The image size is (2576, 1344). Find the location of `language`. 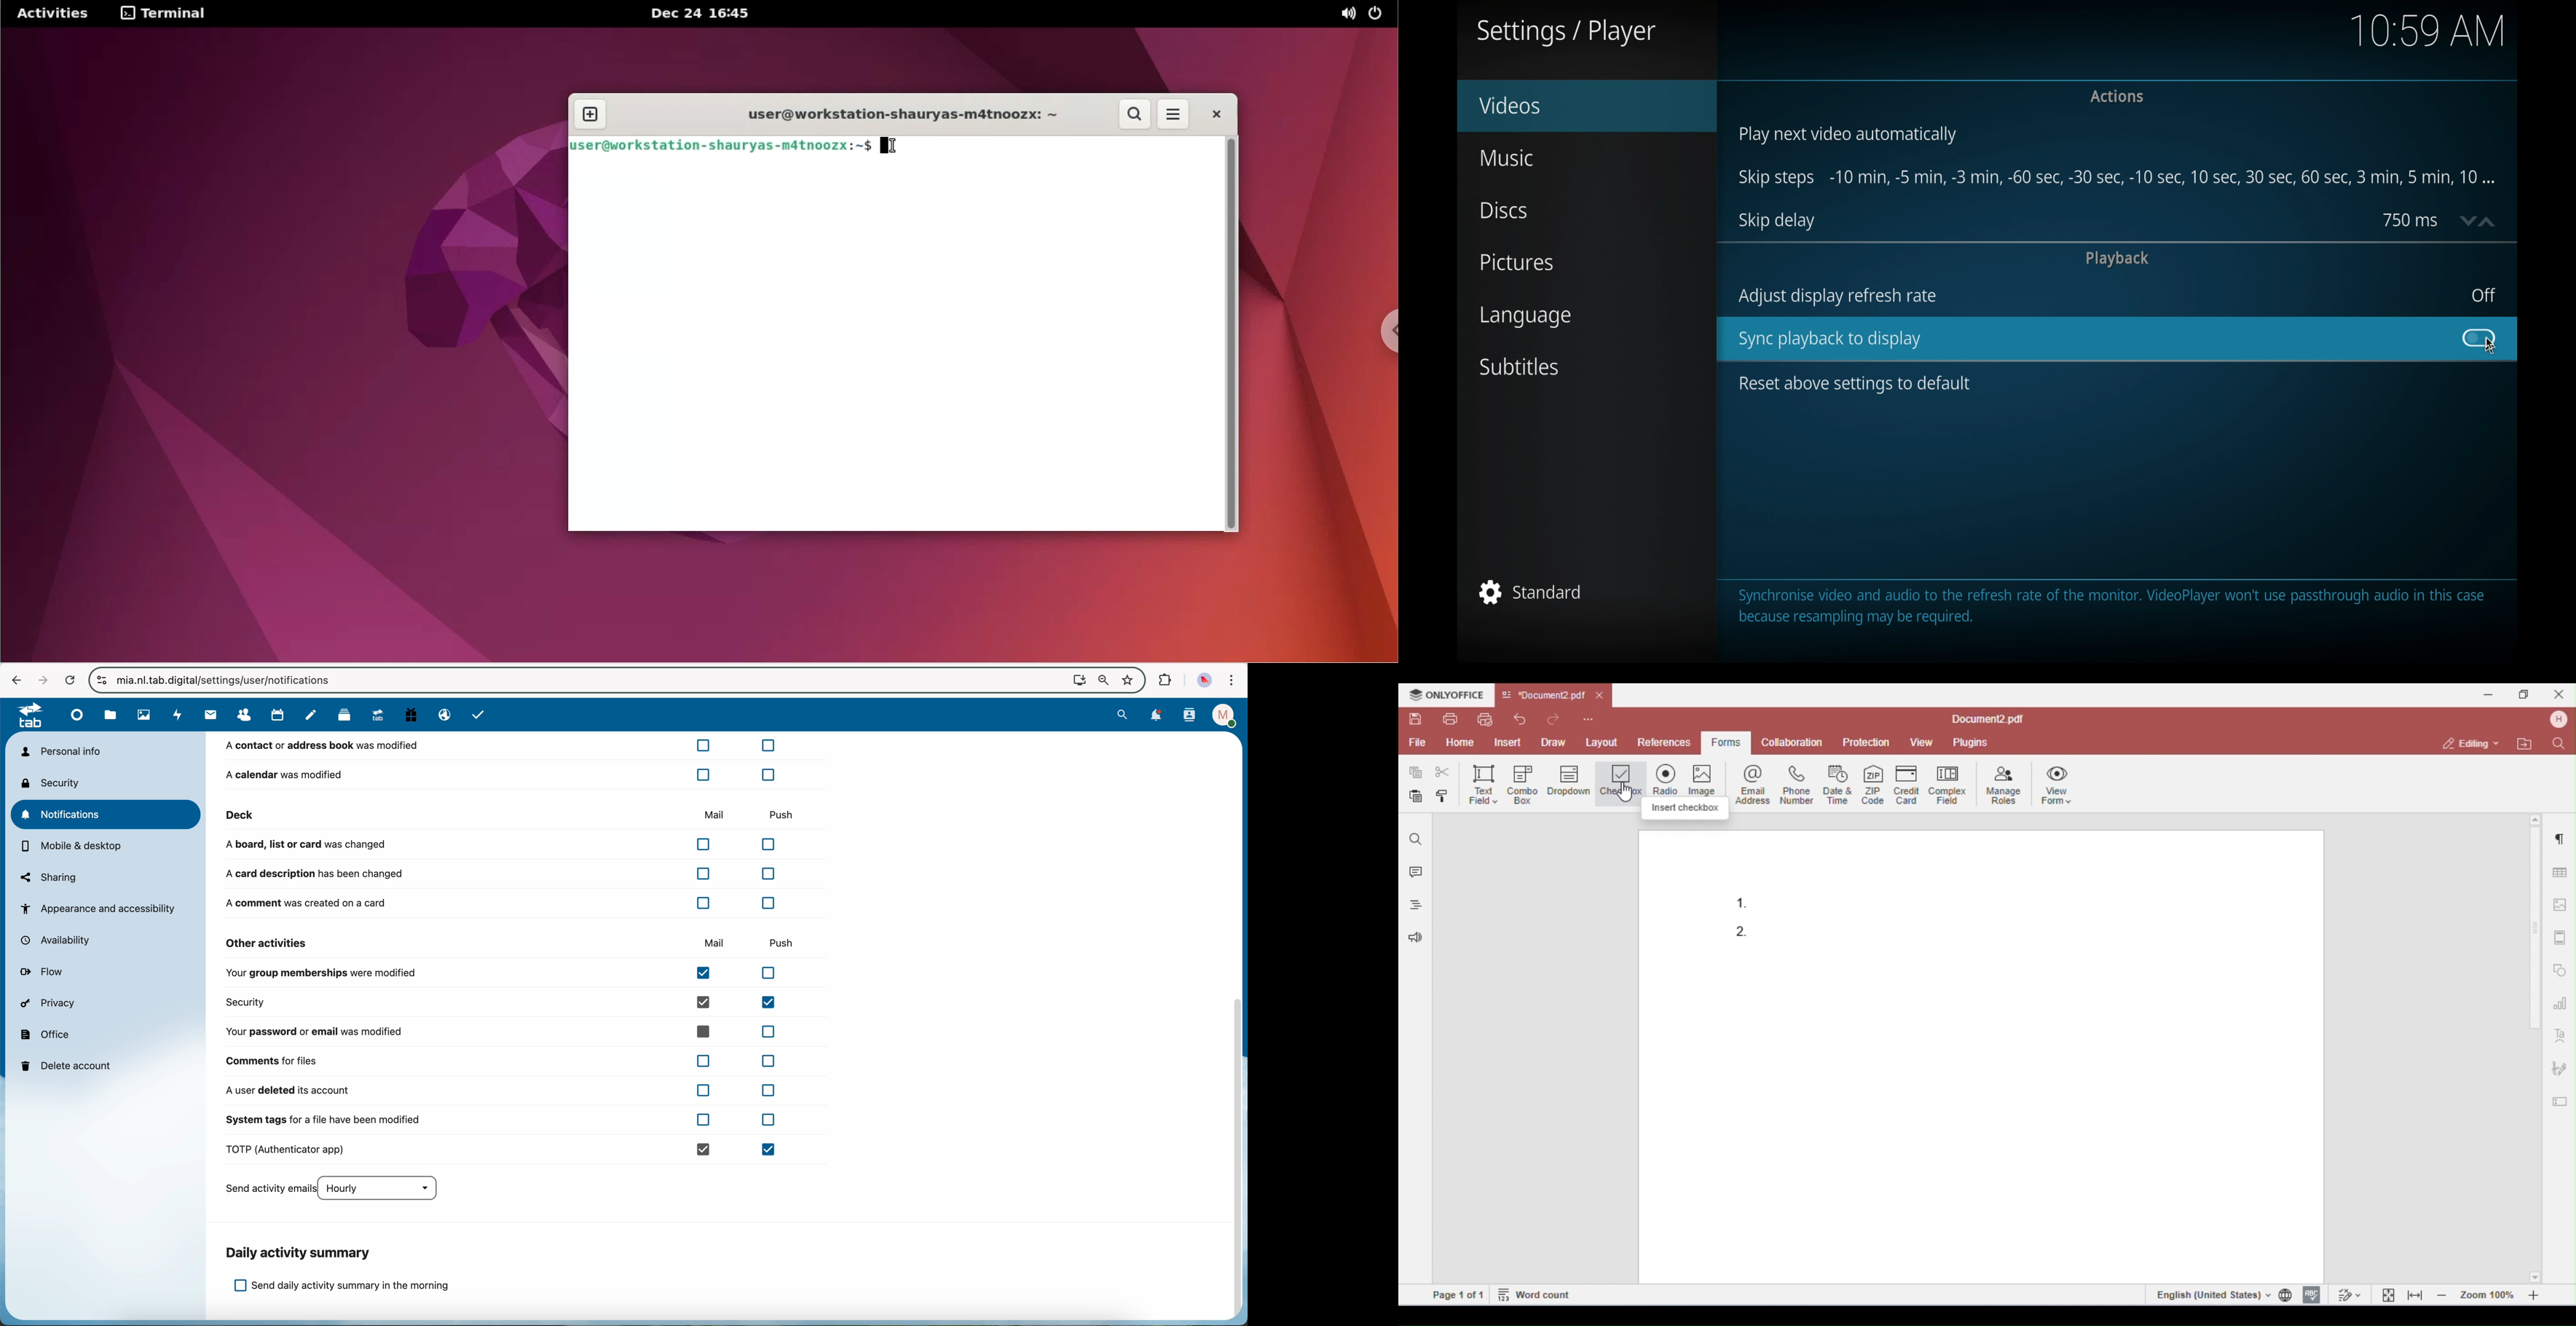

language is located at coordinates (1526, 317).